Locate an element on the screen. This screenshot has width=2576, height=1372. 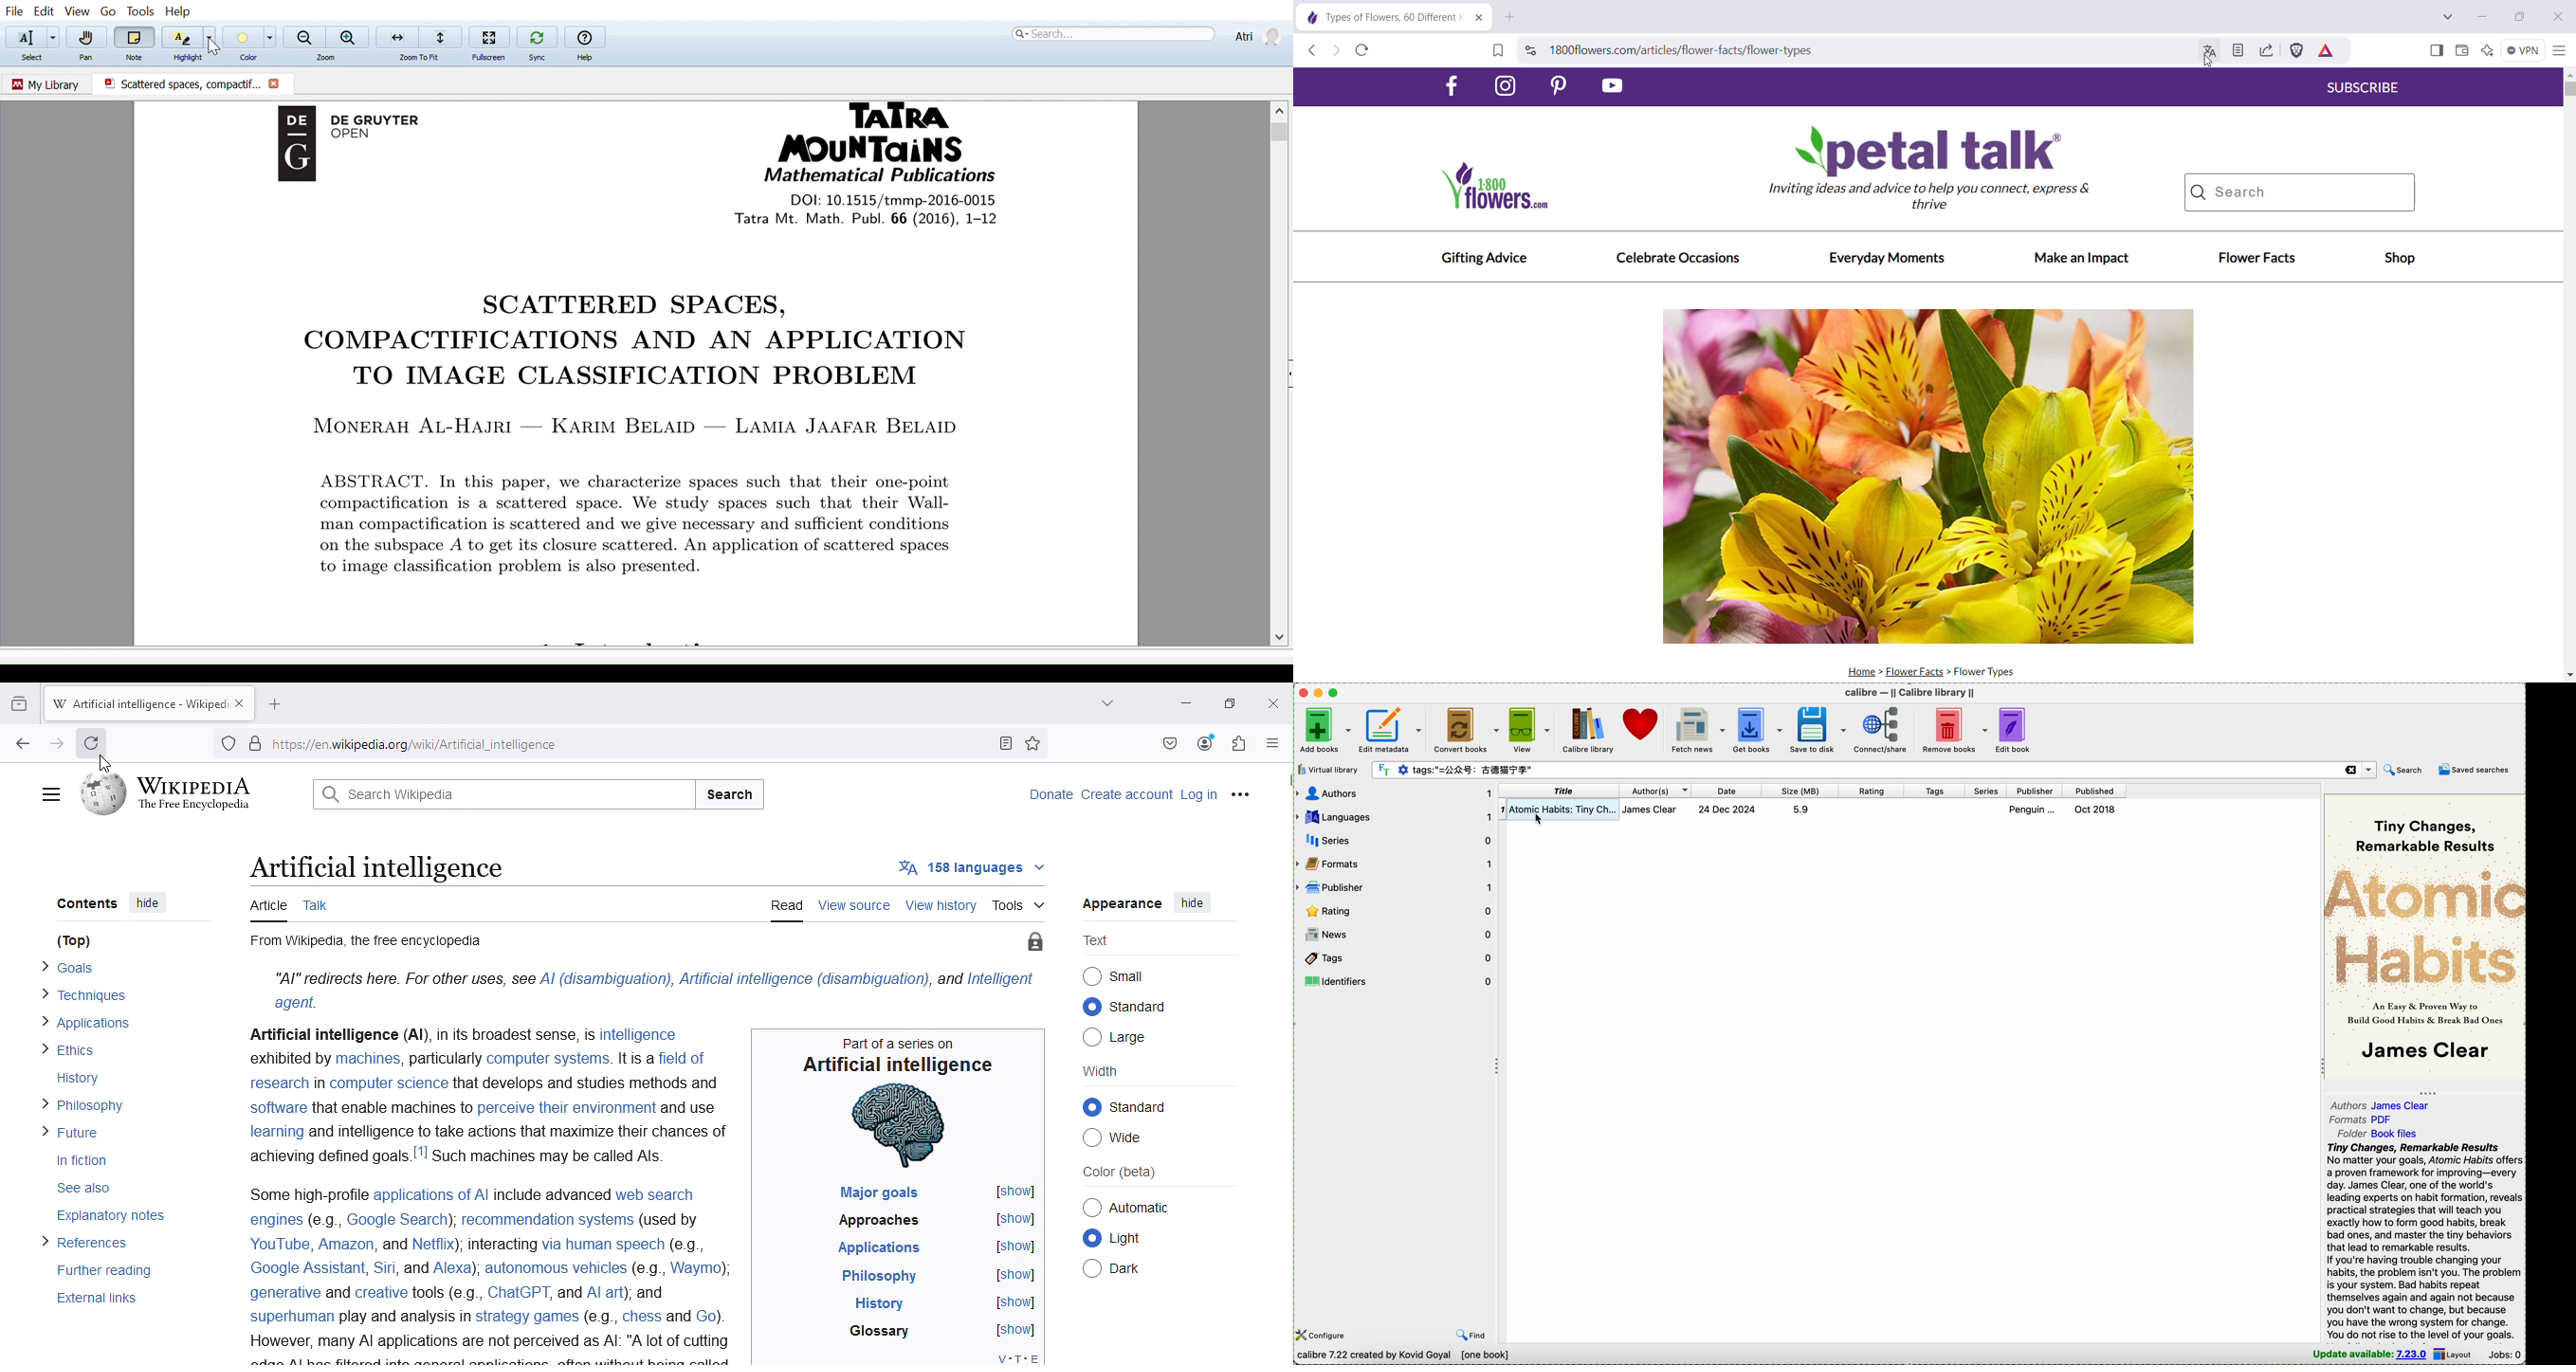
compactification is a scattered space. We study spaces such that their Wall- is located at coordinates (672, 506).